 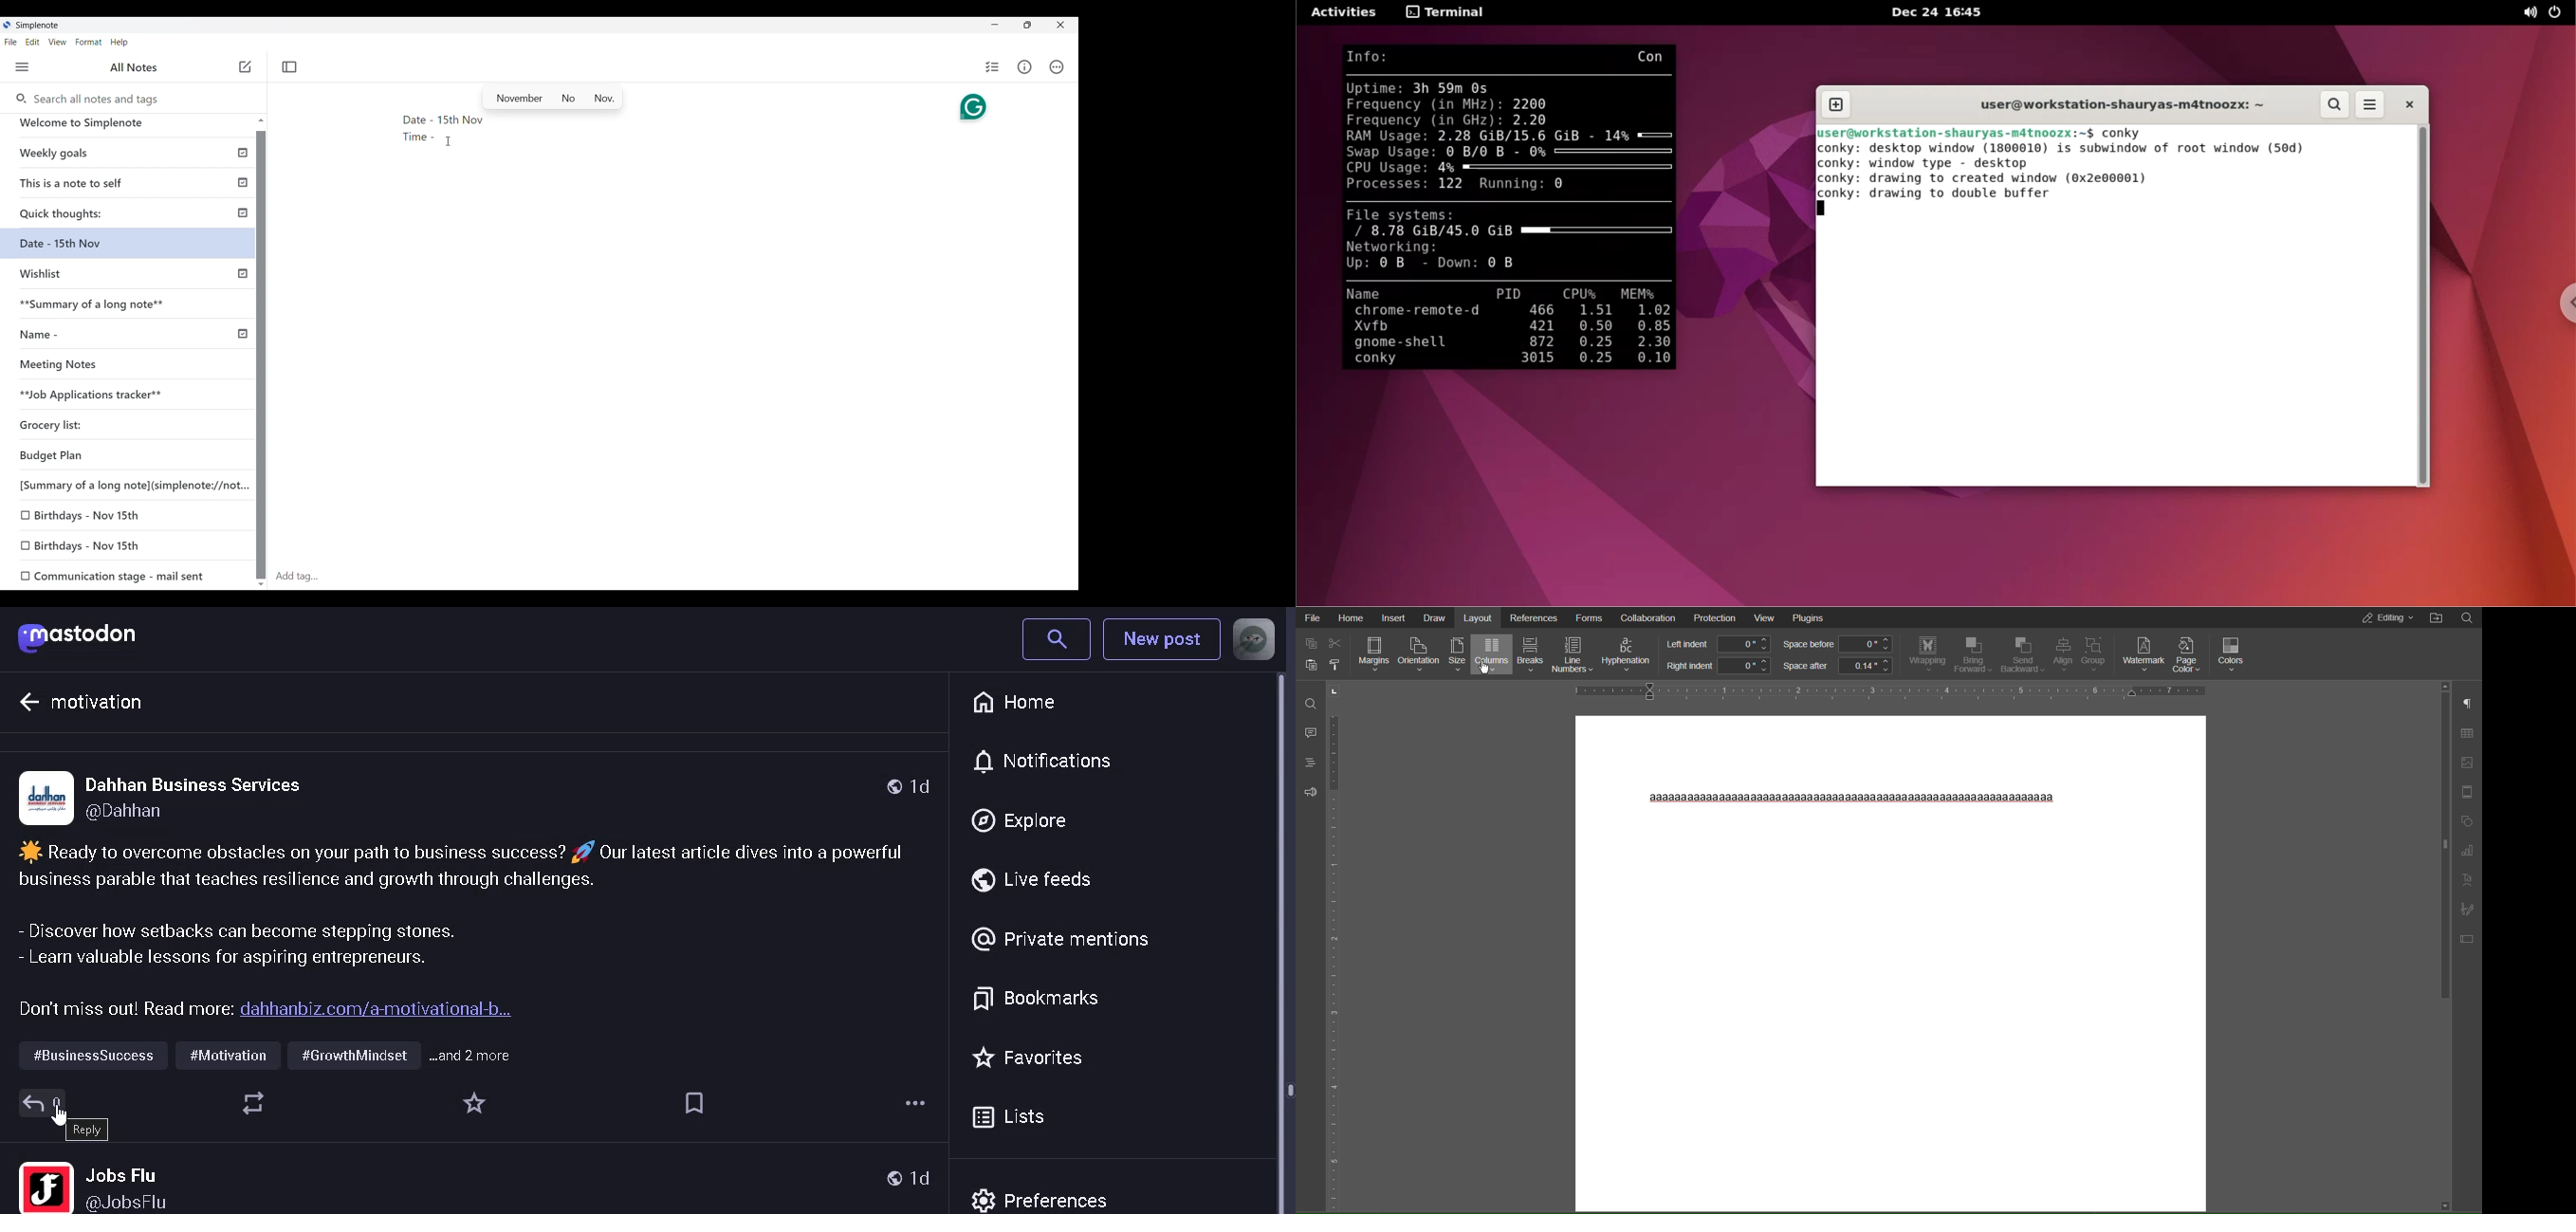 What do you see at coordinates (1307, 761) in the screenshot?
I see `Headings` at bounding box center [1307, 761].